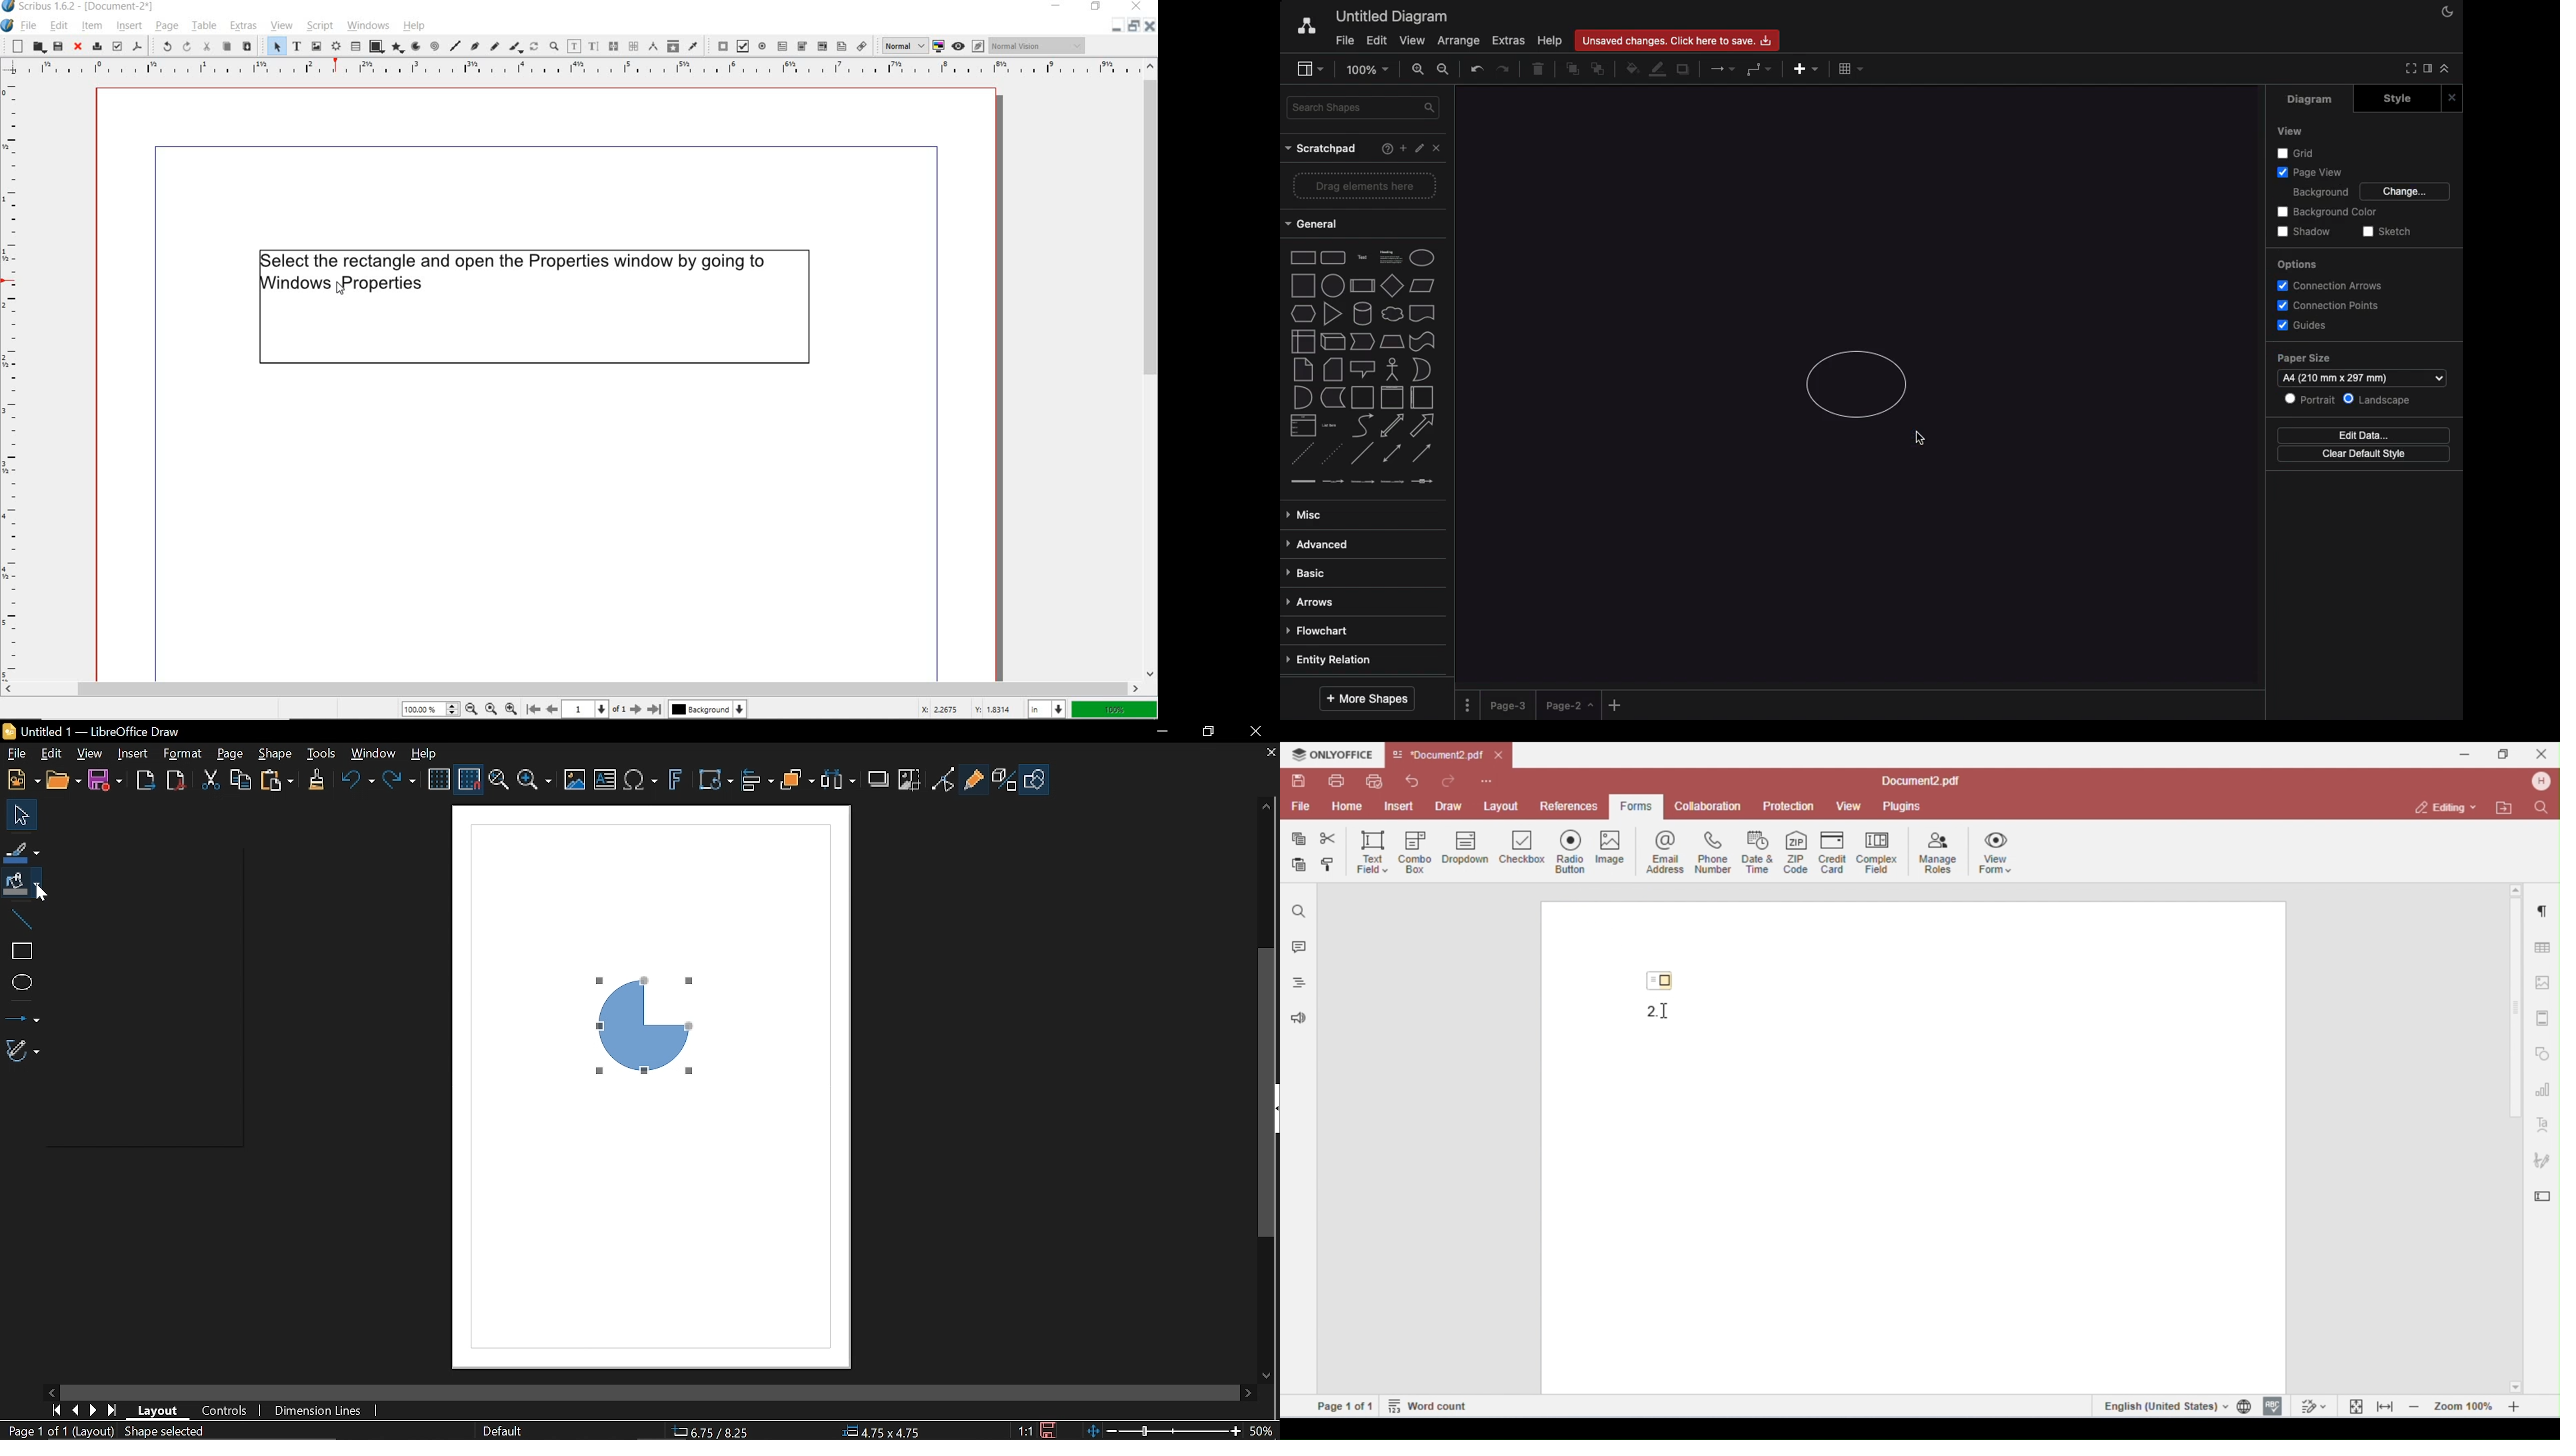 Image resolution: width=2576 pixels, height=1456 pixels. Describe the element at coordinates (1304, 314) in the screenshot. I see `hexagon` at that location.